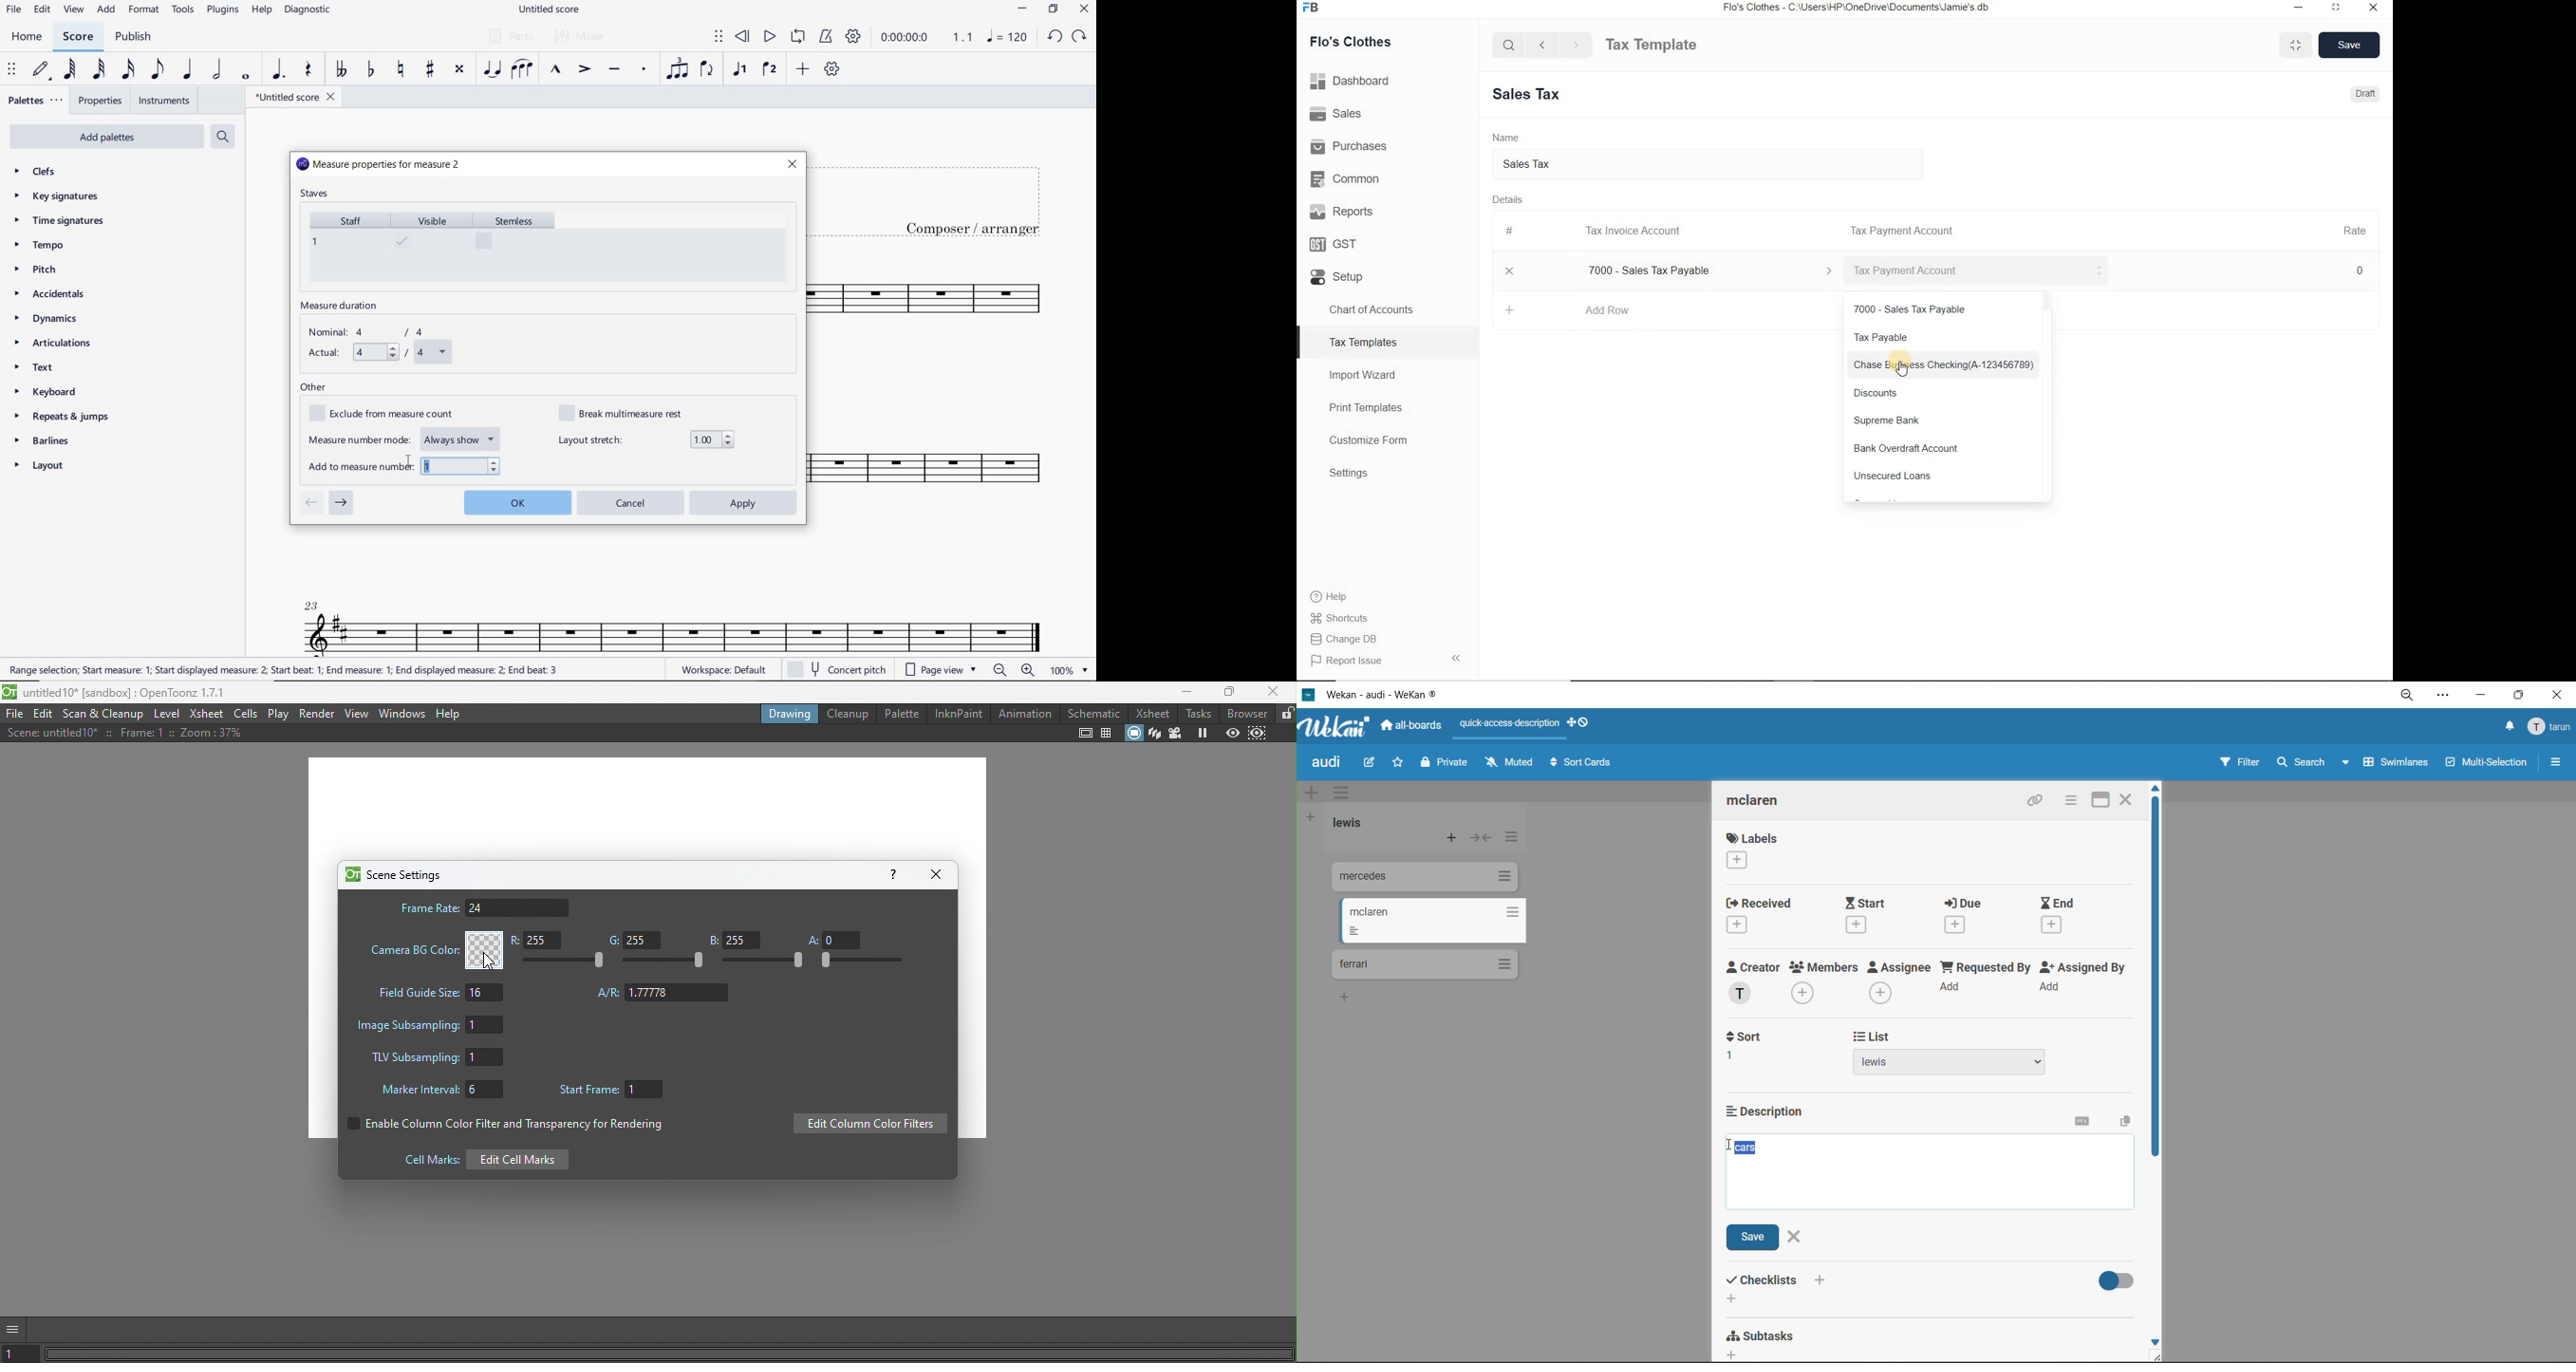 The width and height of the screenshot is (2576, 1372). Describe the element at coordinates (1713, 164) in the screenshot. I see `Sales tax` at that location.